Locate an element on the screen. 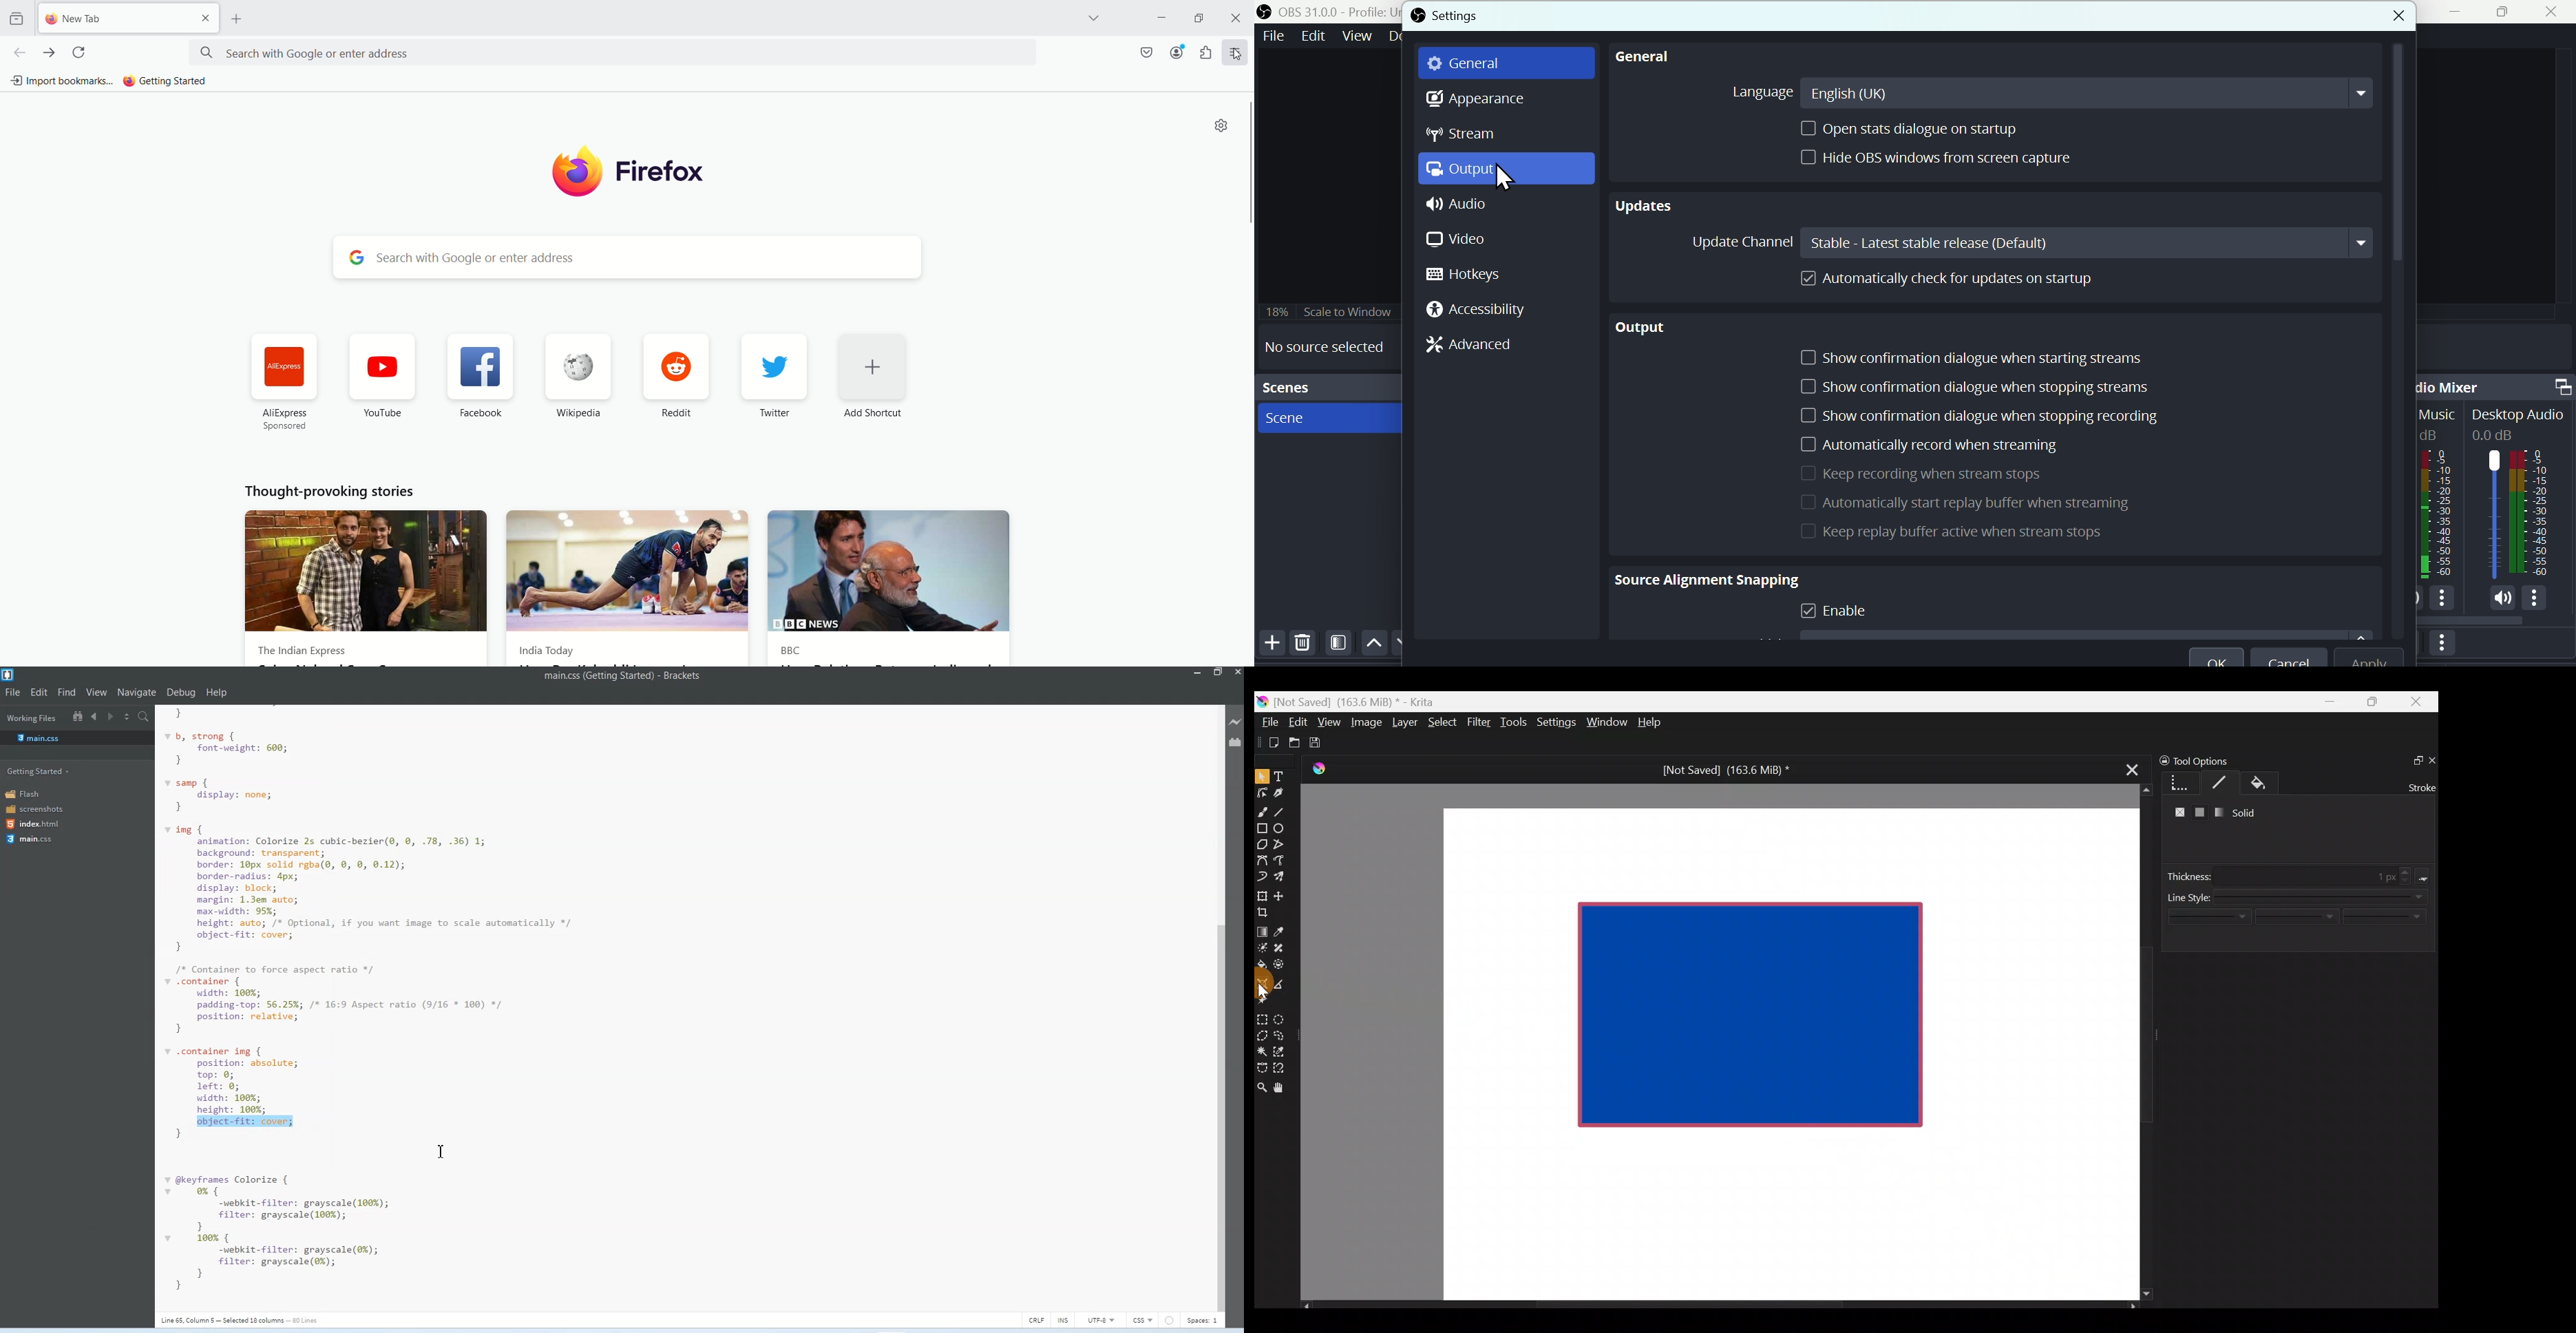 This screenshot has width=2576, height=1344. cursor is located at coordinates (1237, 52).